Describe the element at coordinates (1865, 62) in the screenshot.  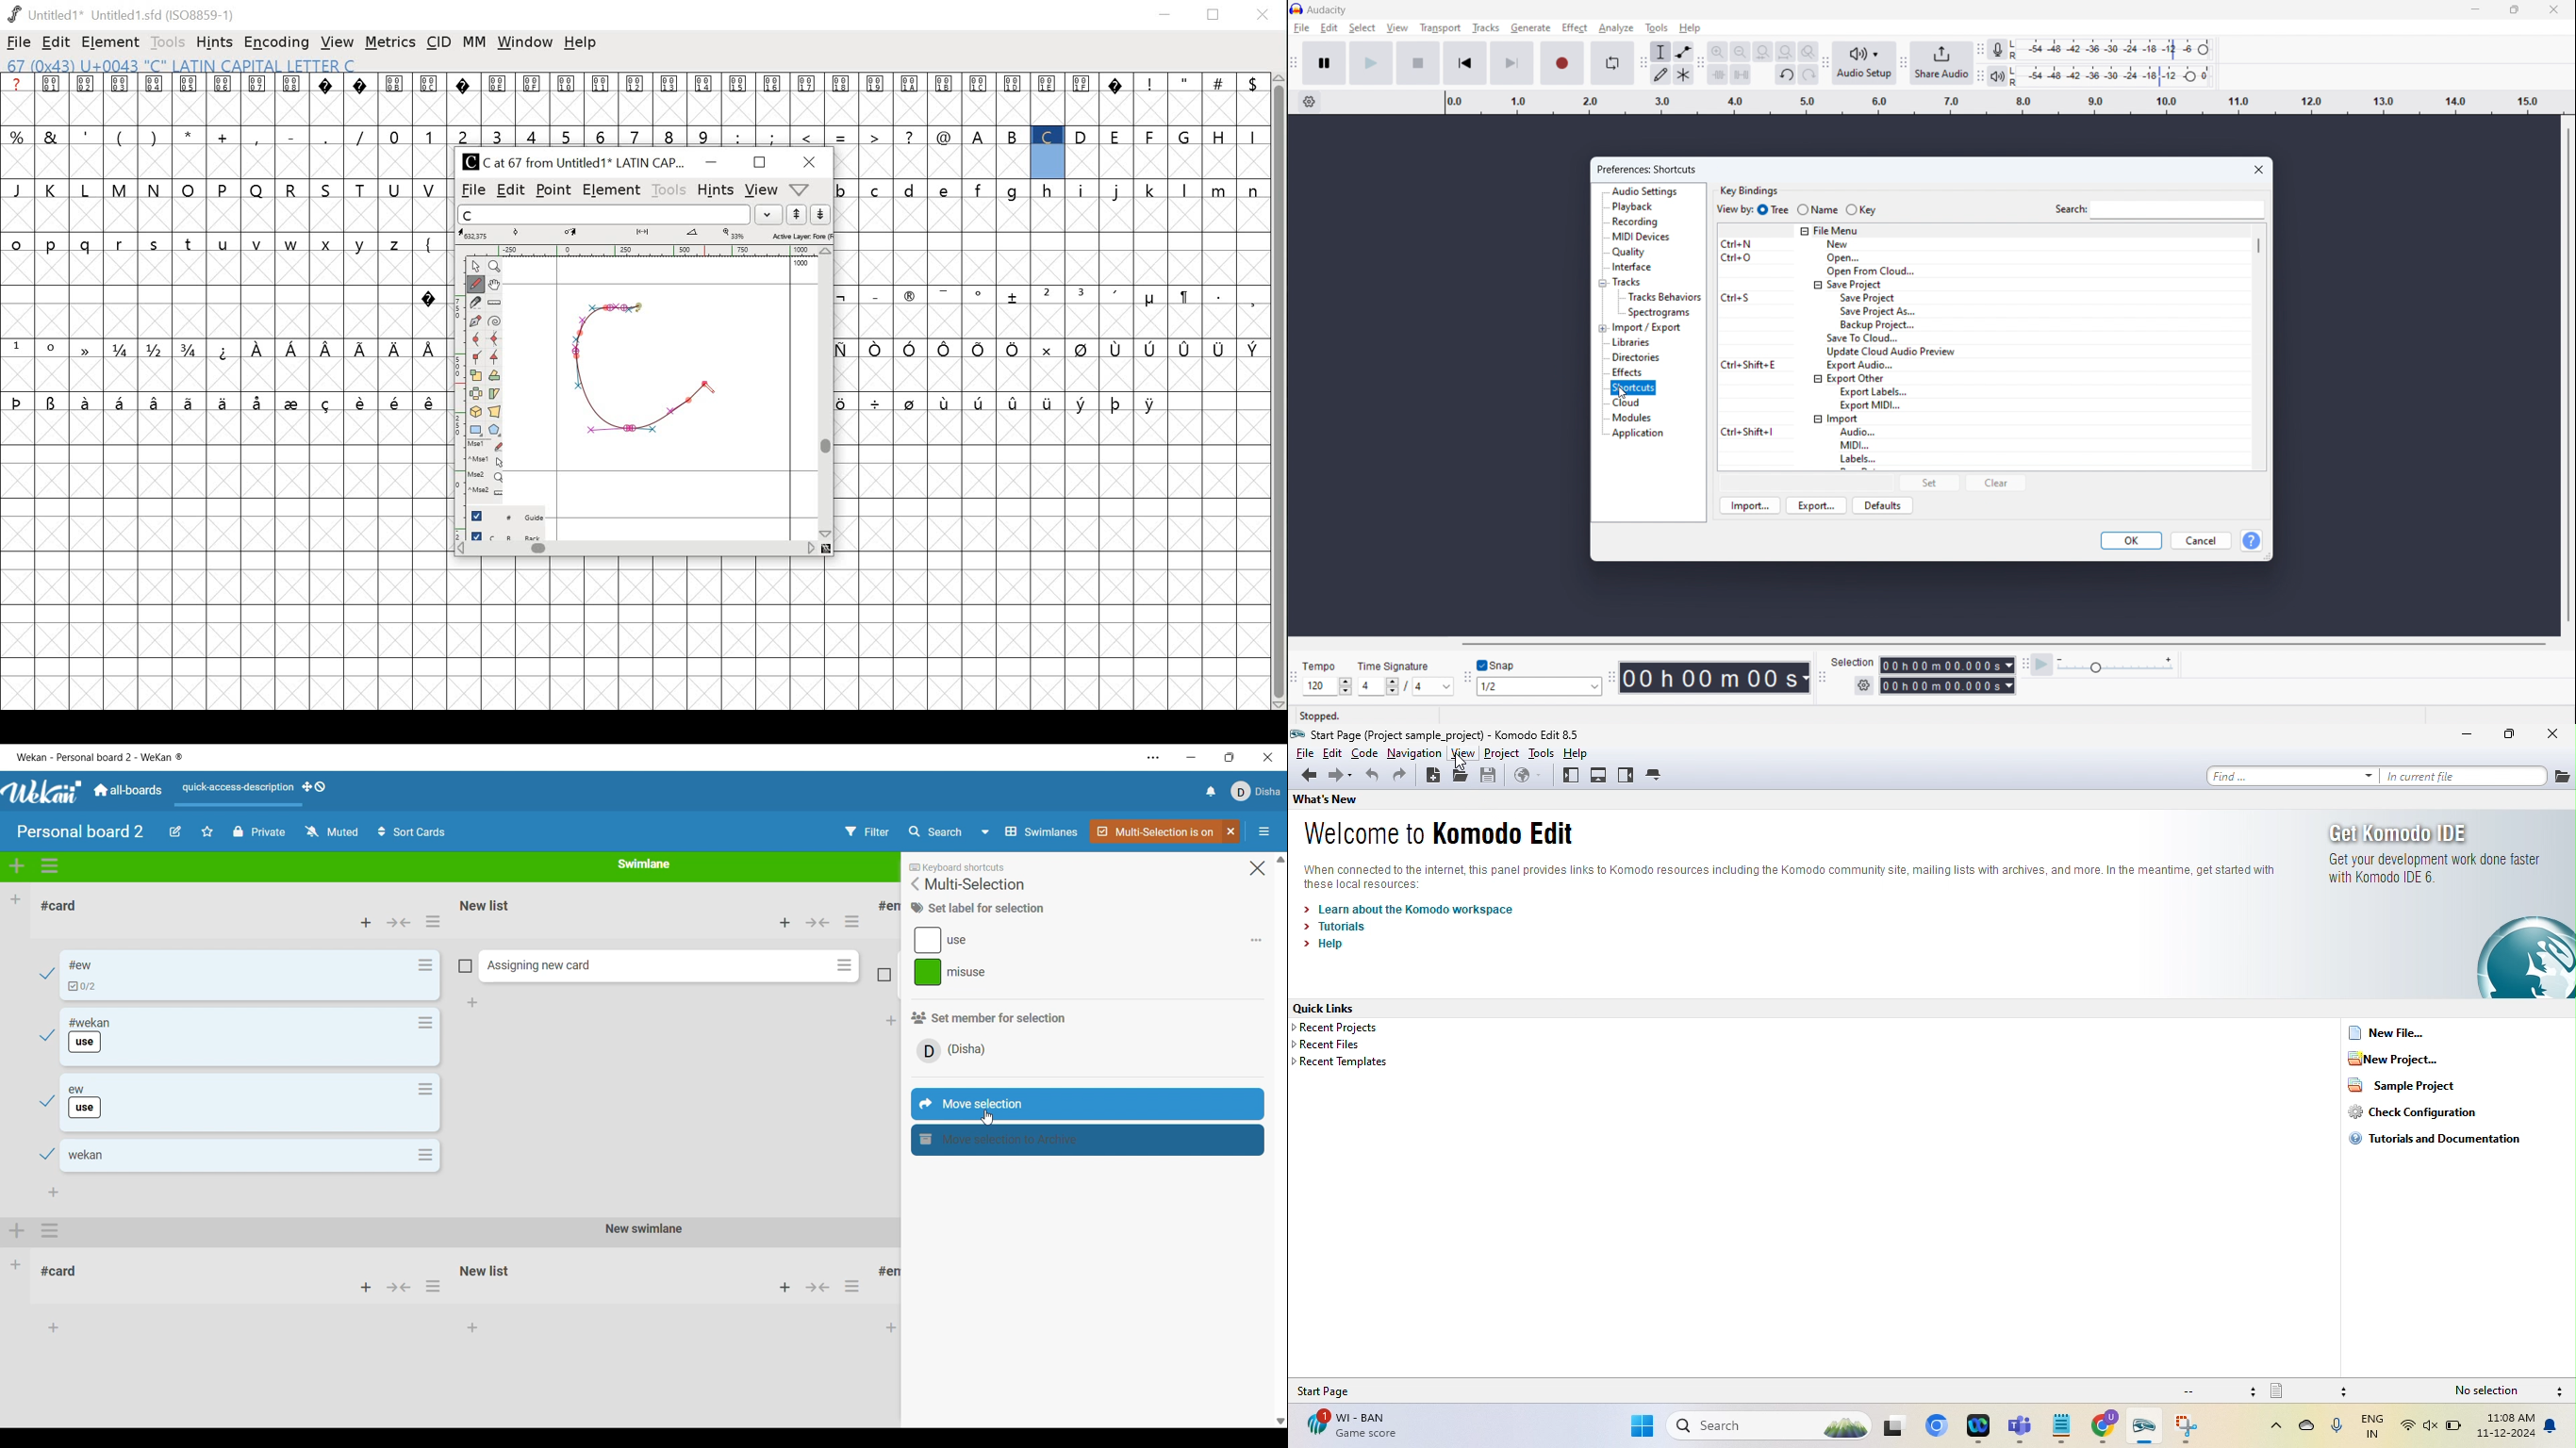
I see `audio setup` at that location.